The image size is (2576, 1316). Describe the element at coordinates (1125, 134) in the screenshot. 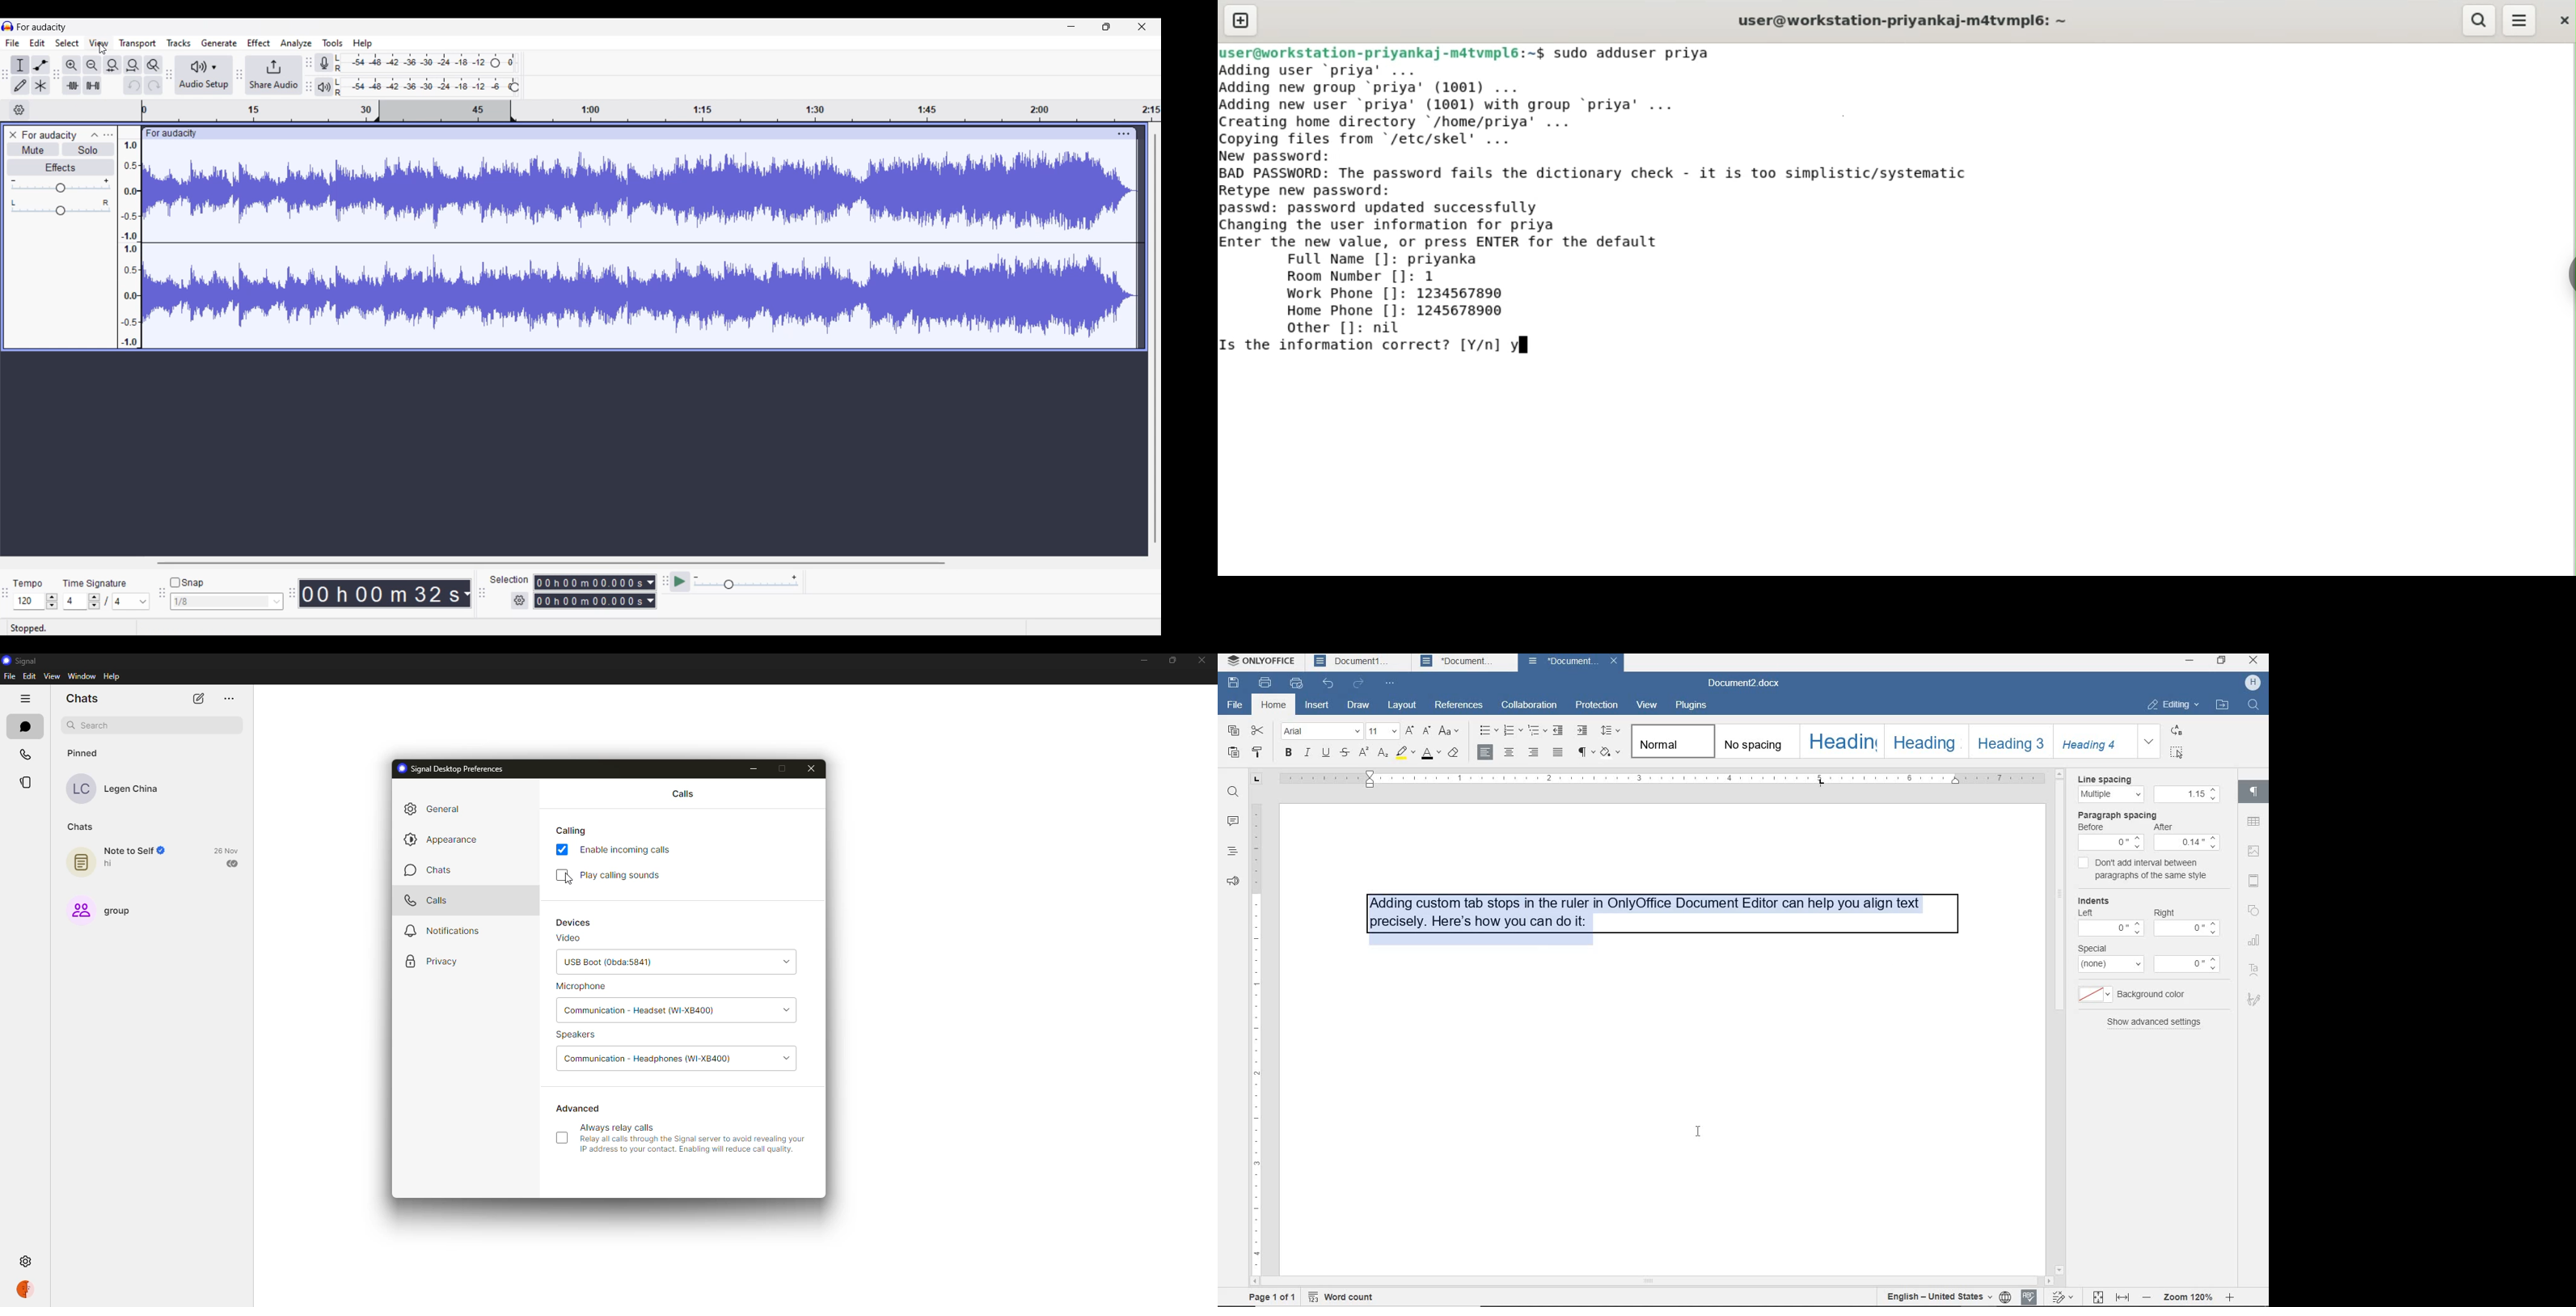

I see `Track settings` at that location.